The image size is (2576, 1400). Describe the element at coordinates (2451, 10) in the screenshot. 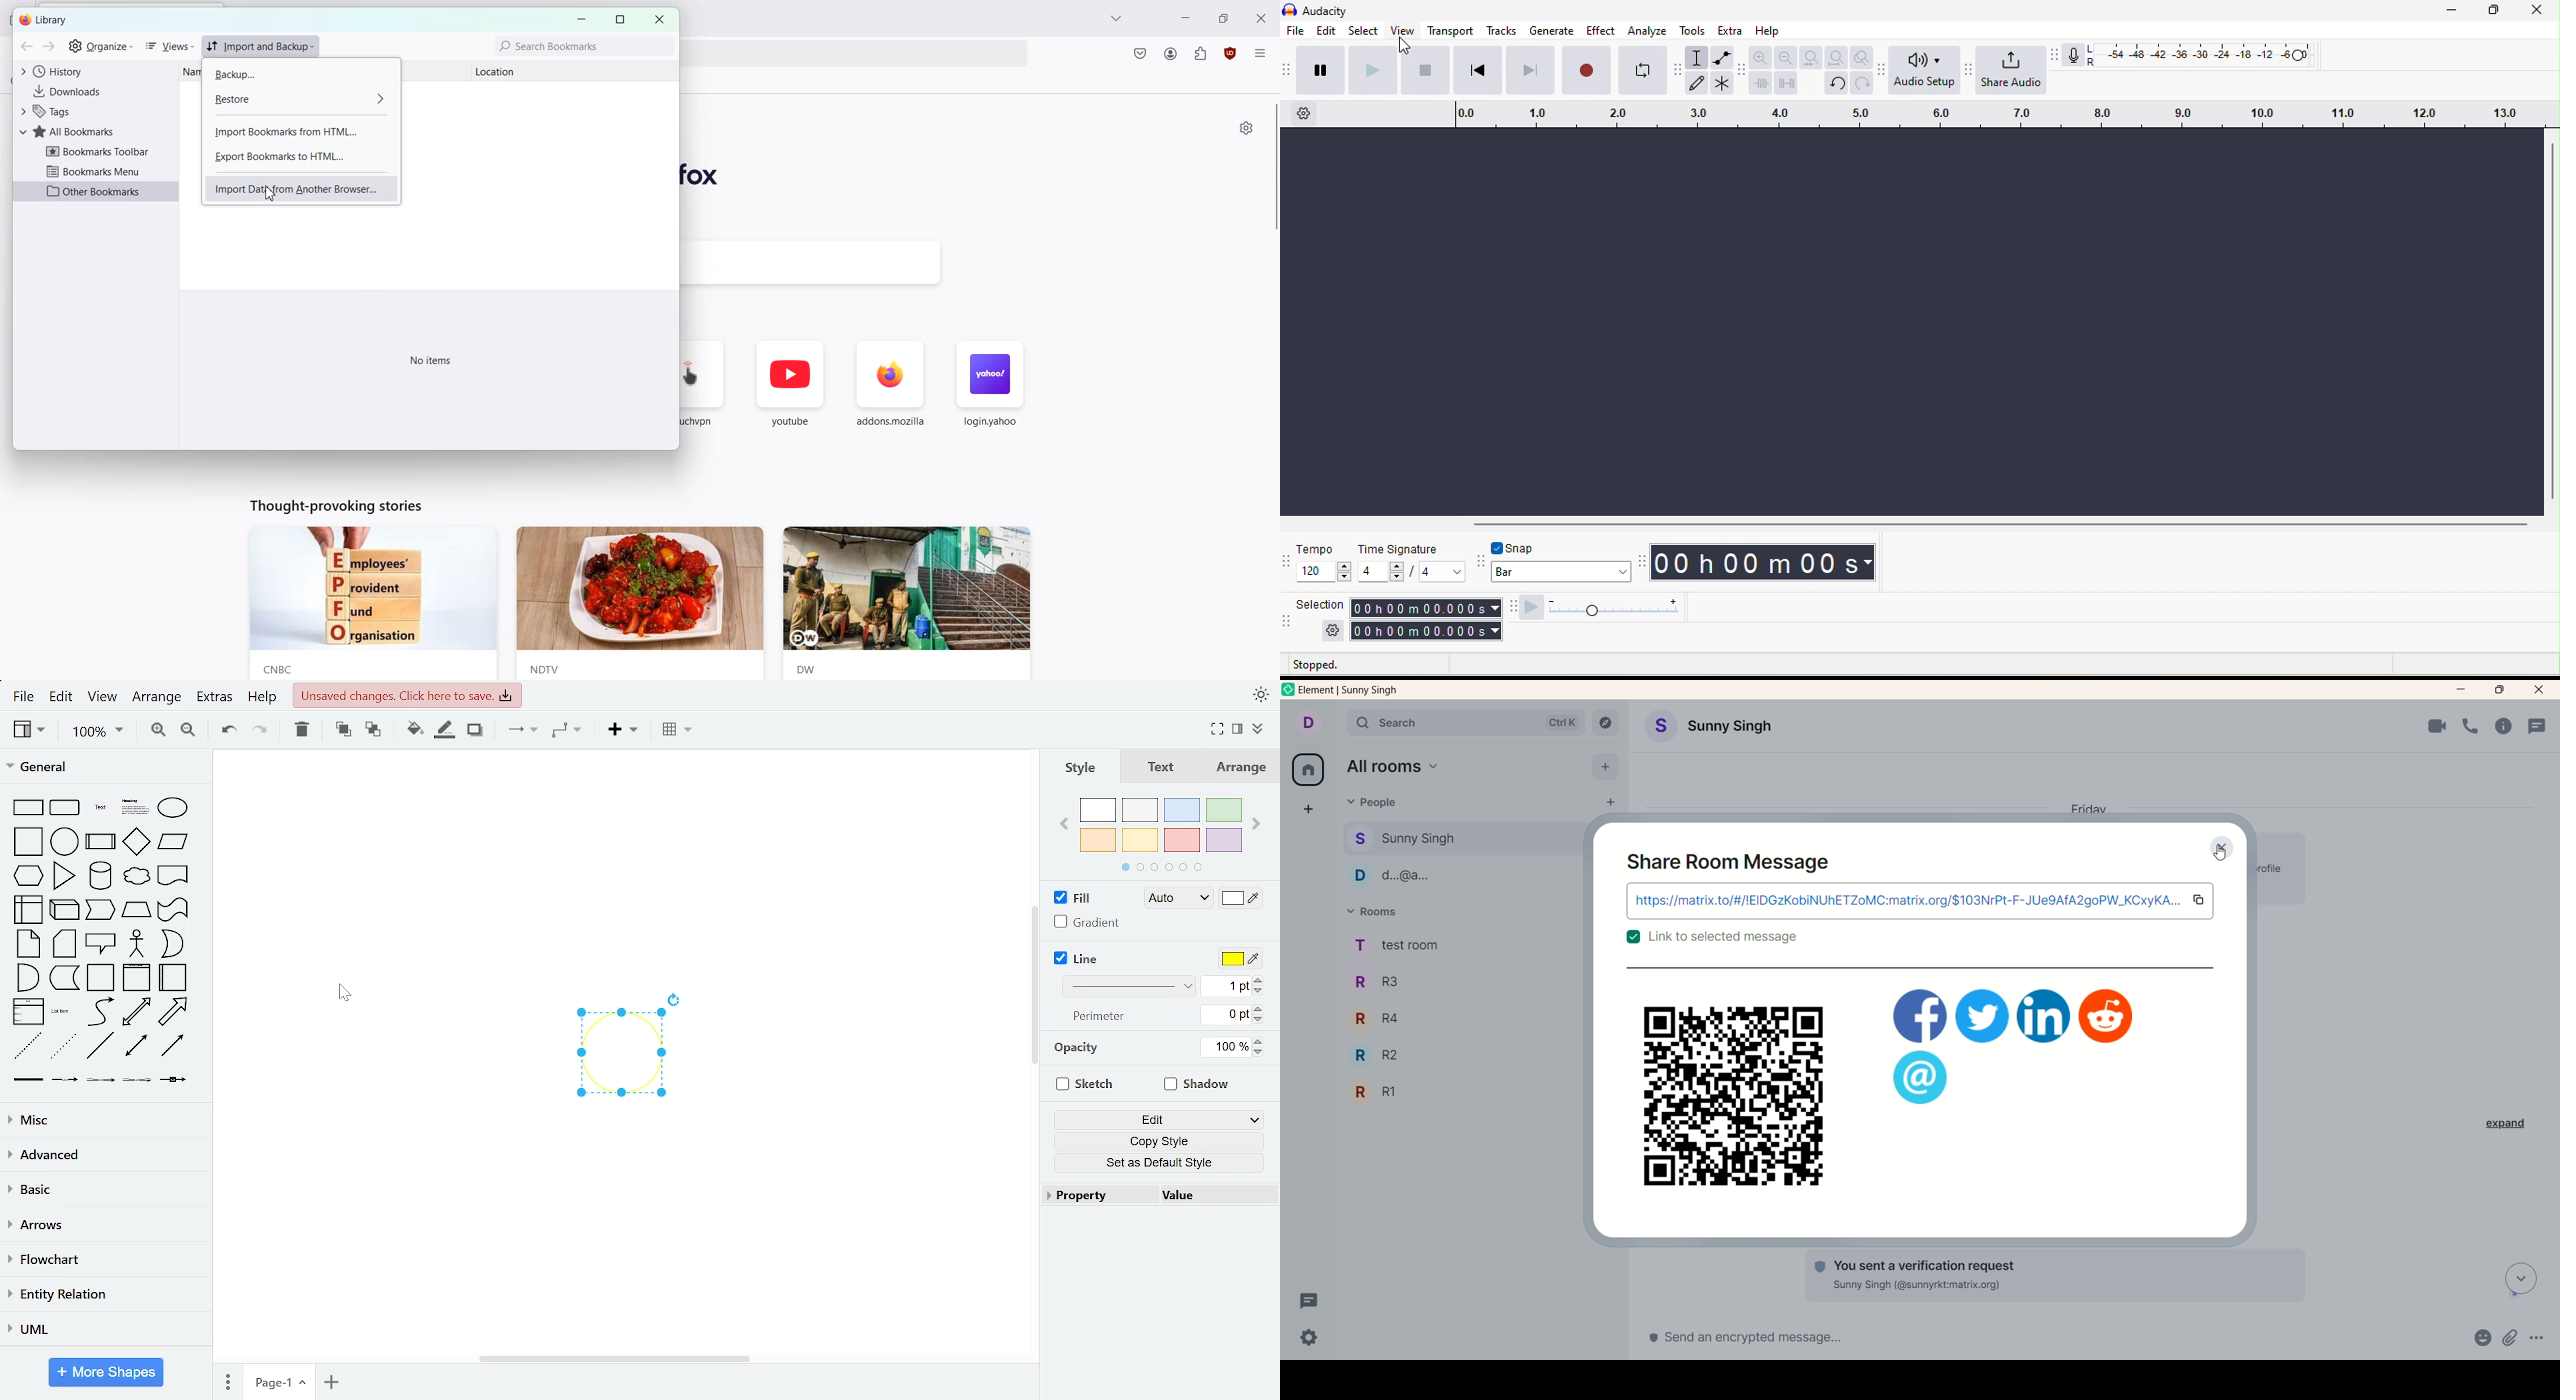

I see `minimize` at that location.